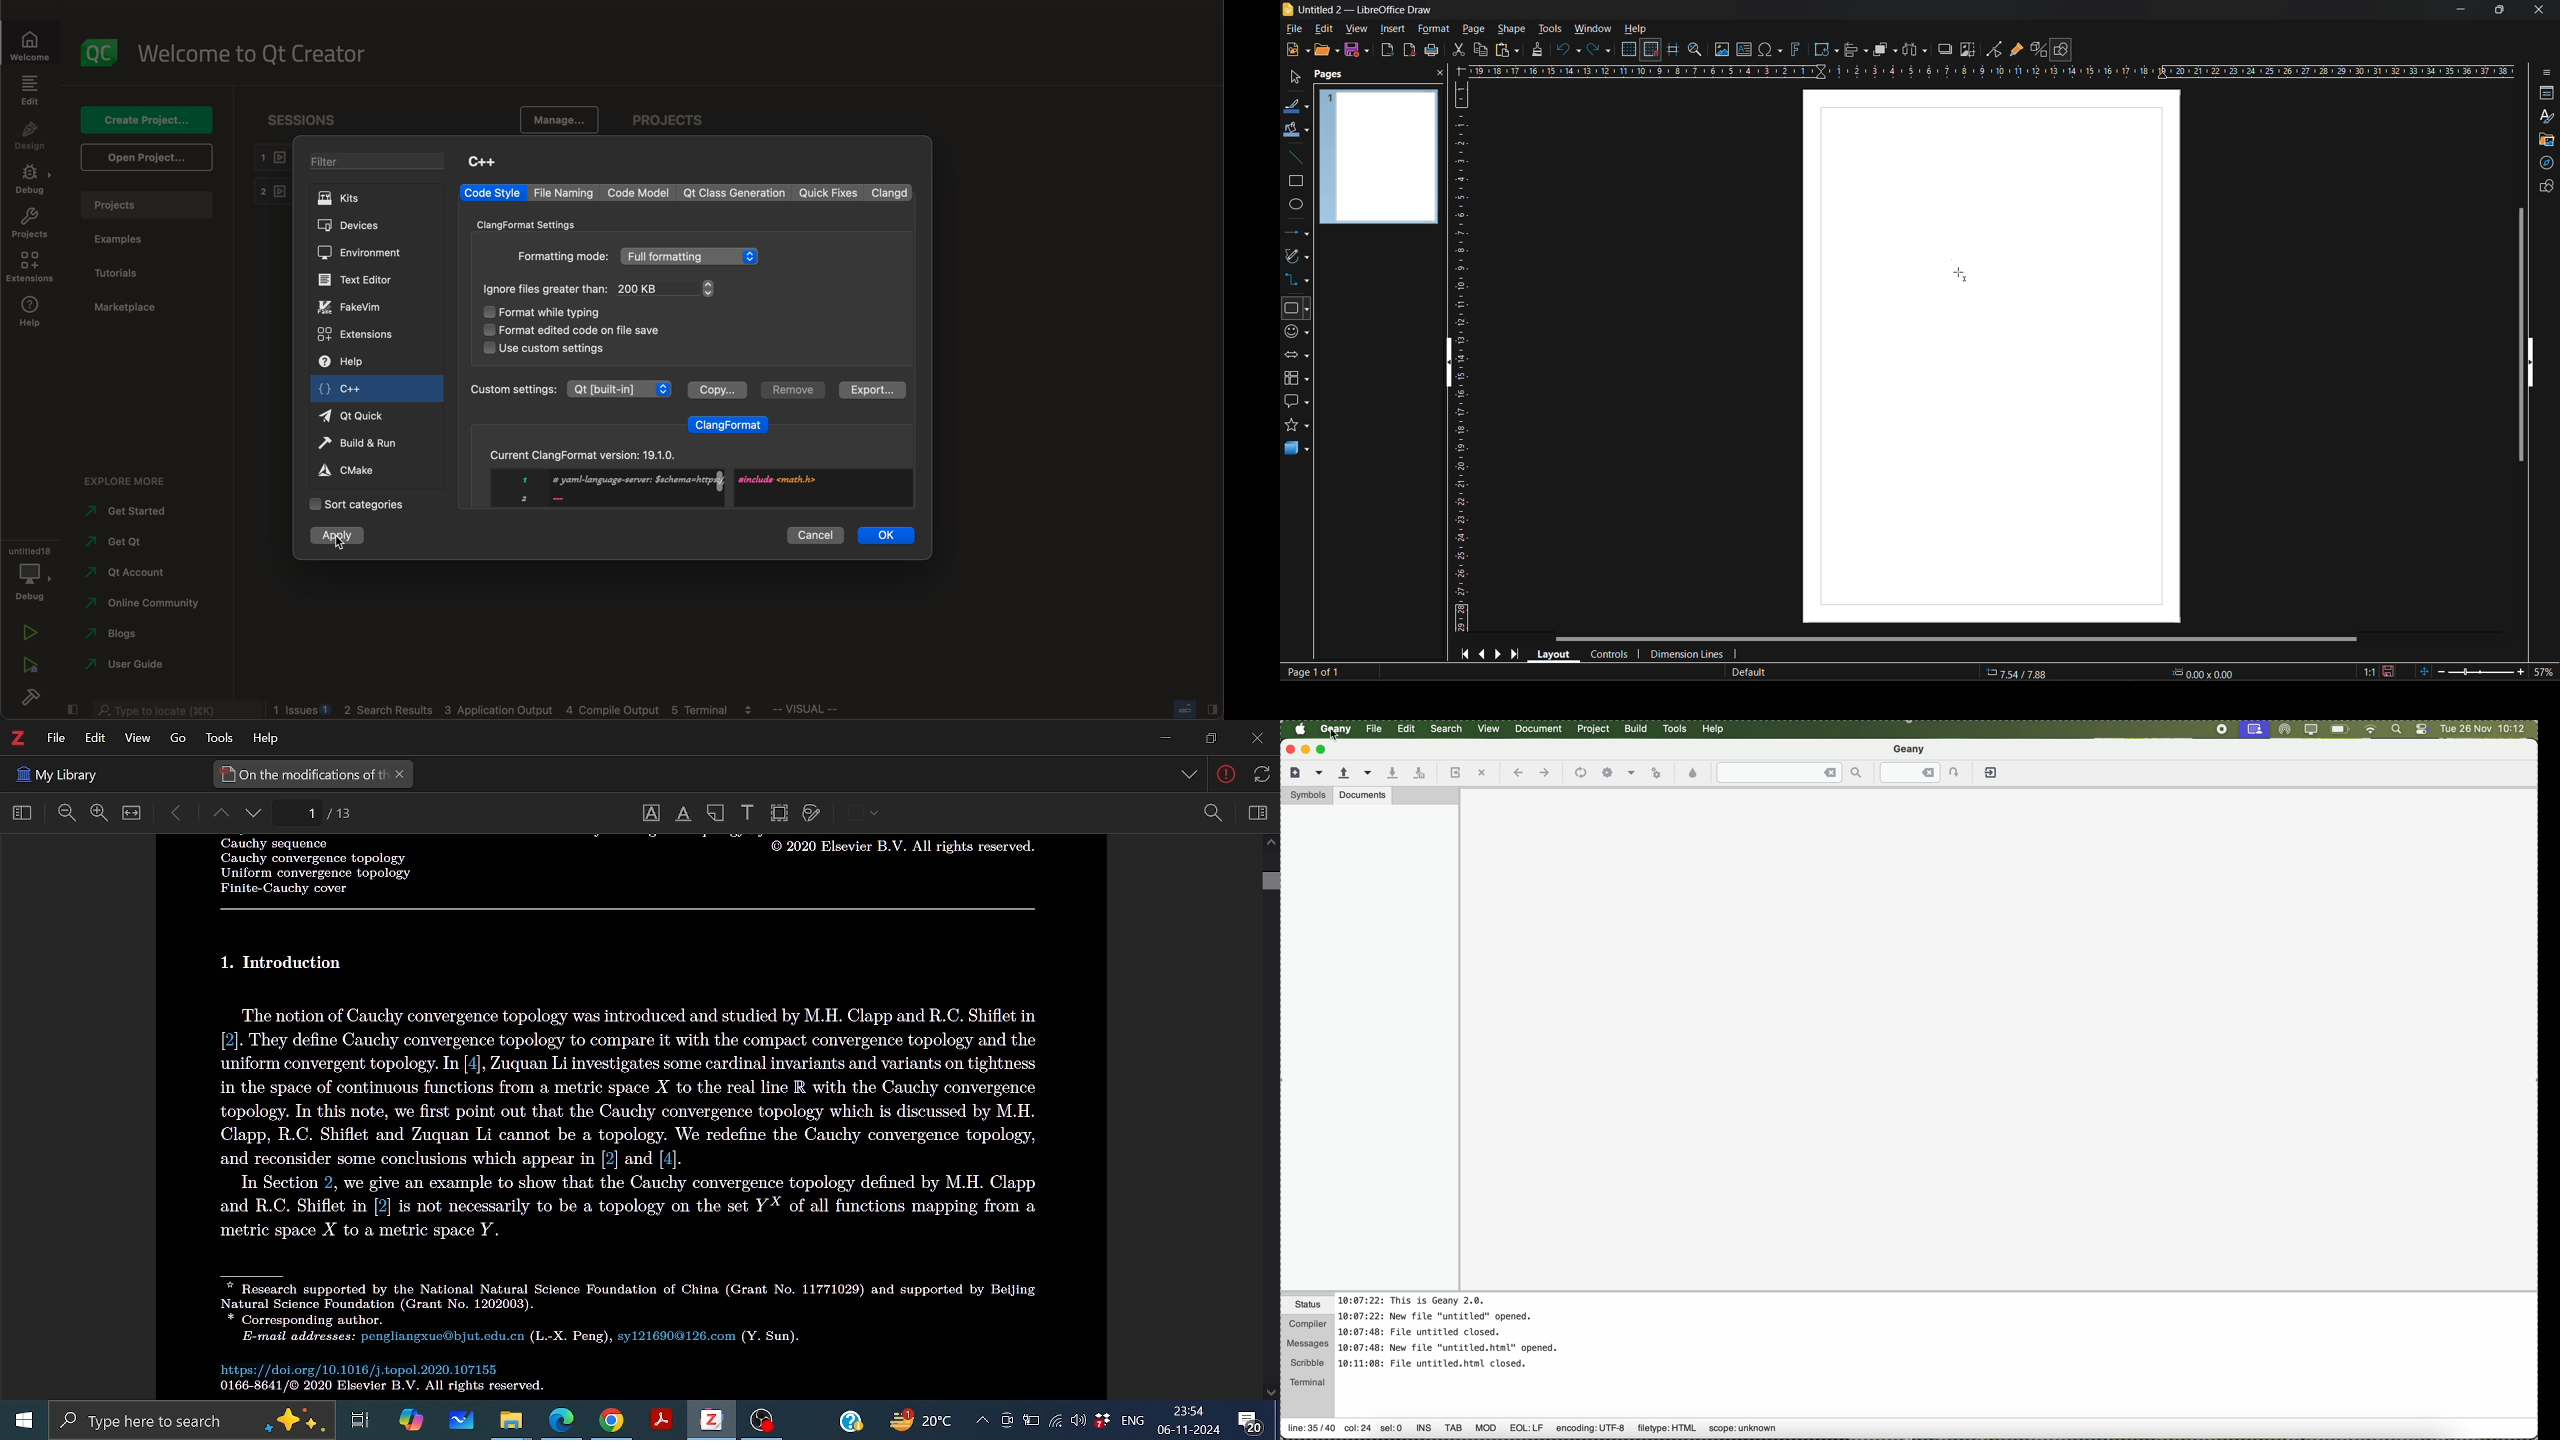  What do you see at coordinates (1599, 51) in the screenshot?
I see `redo` at bounding box center [1599, 51].